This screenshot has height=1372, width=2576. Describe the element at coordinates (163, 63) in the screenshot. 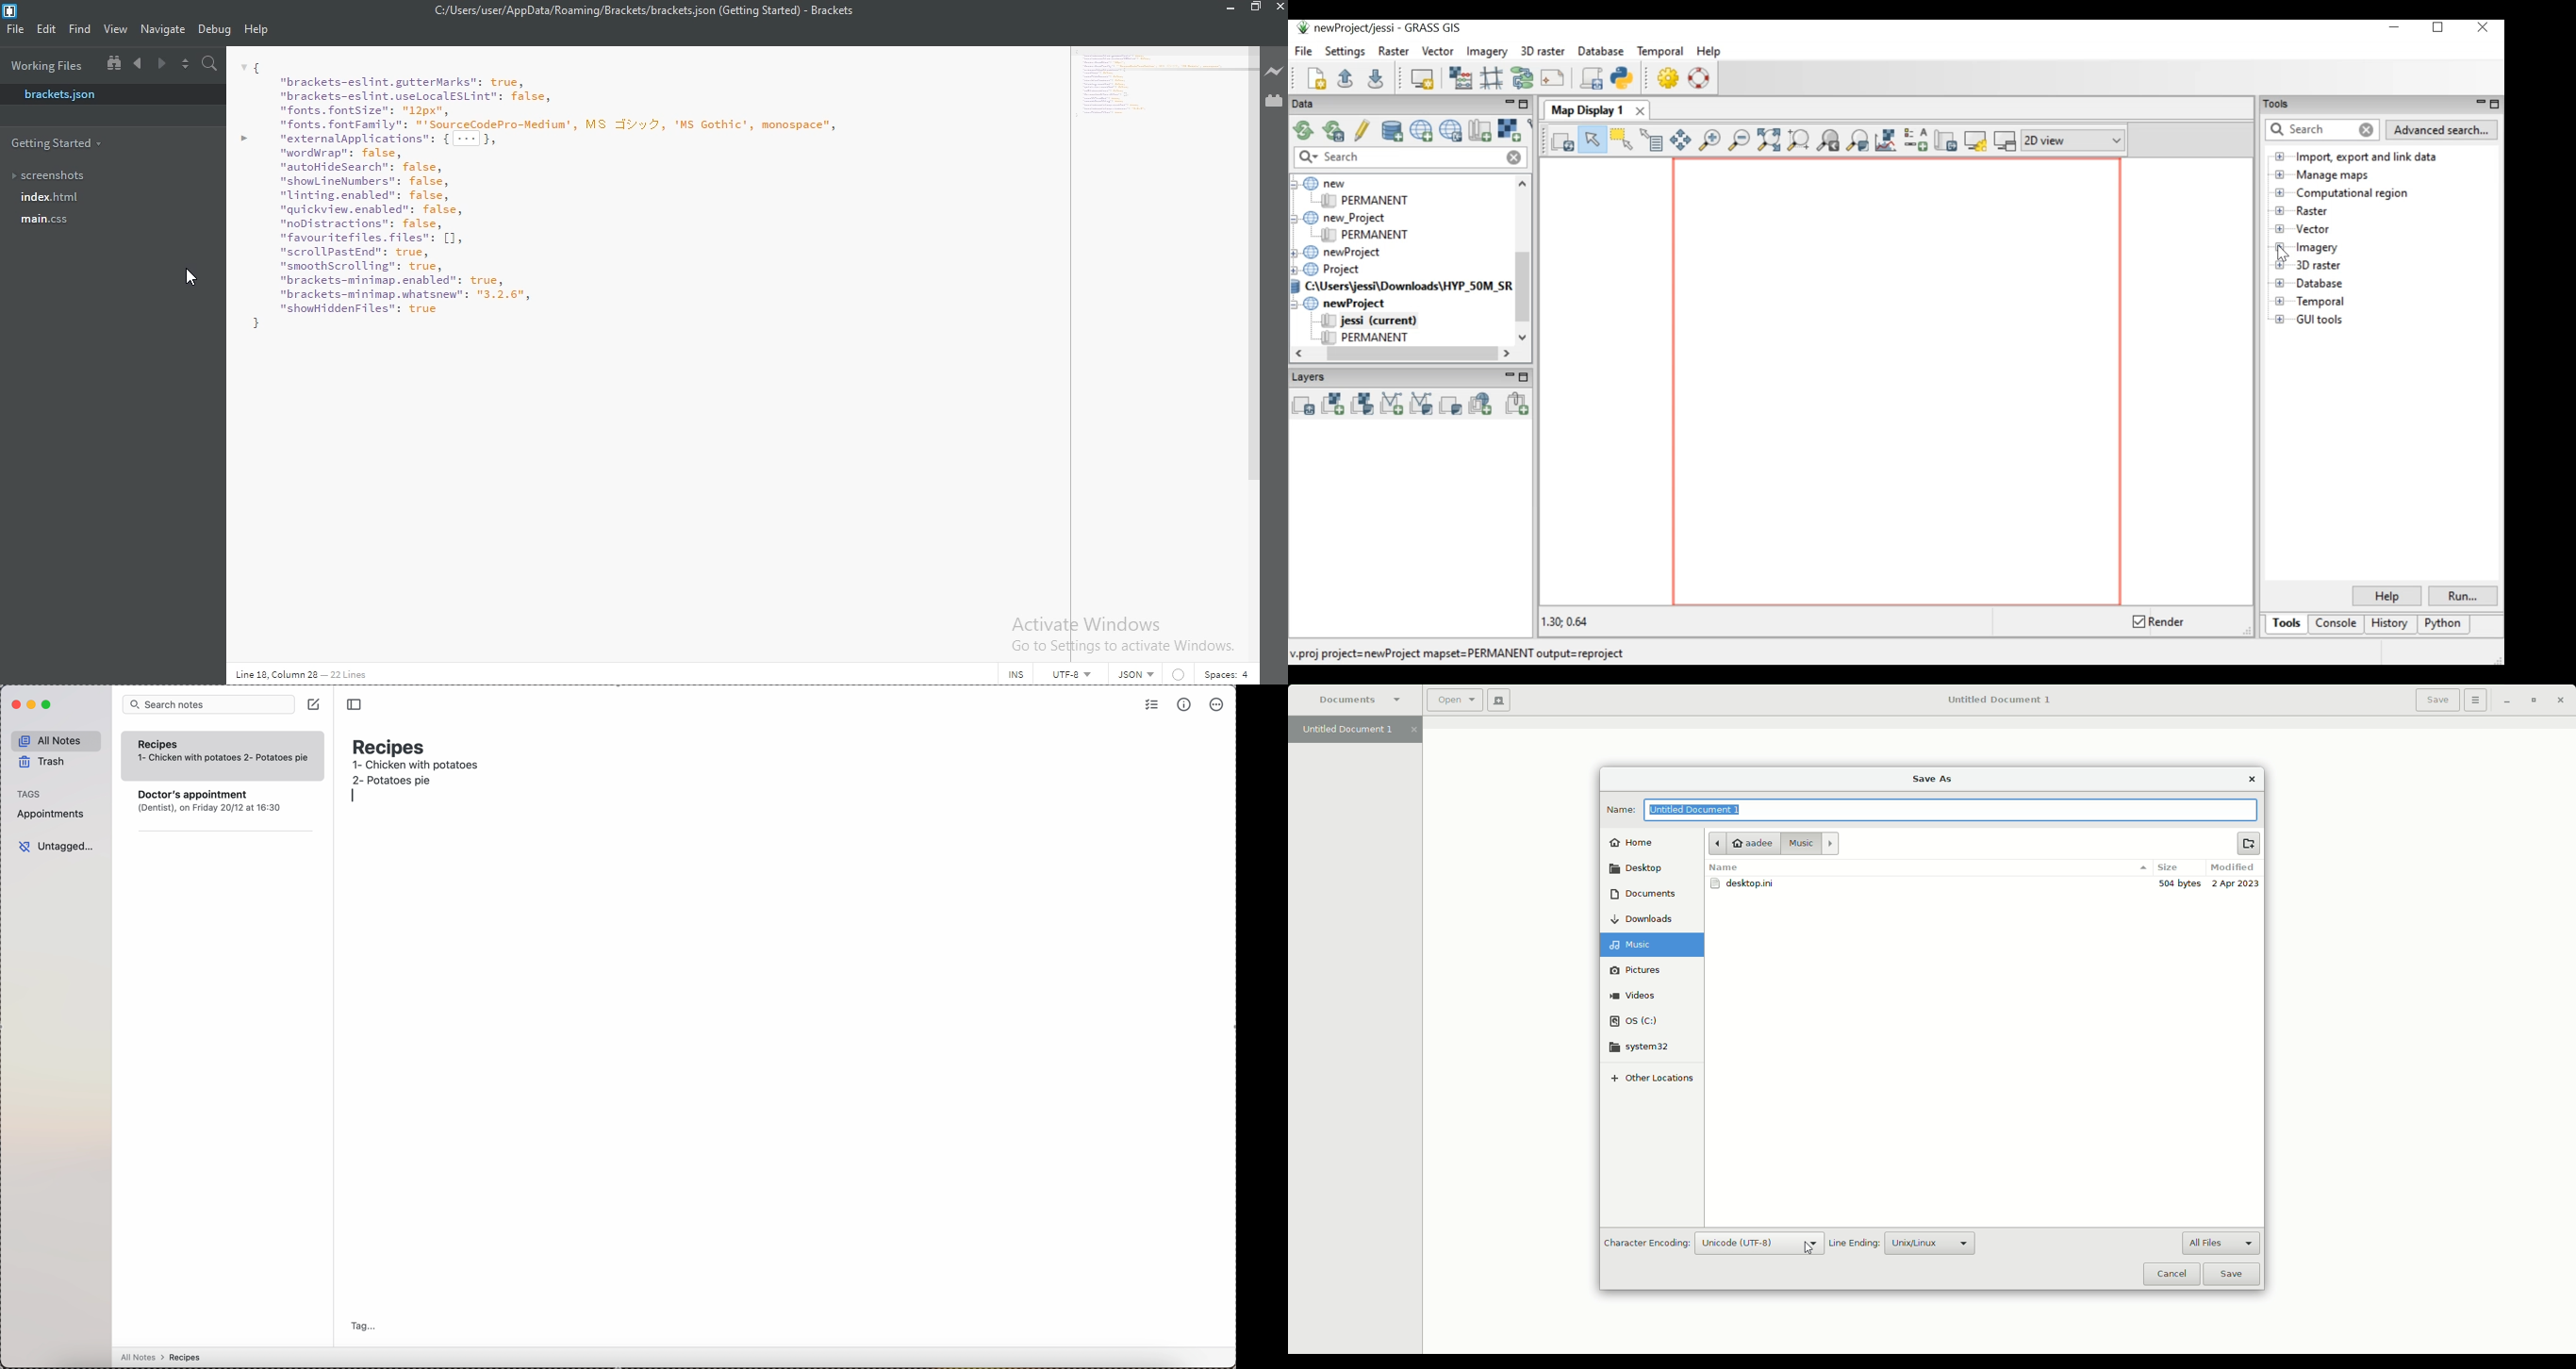

I see `Next document` at that location.